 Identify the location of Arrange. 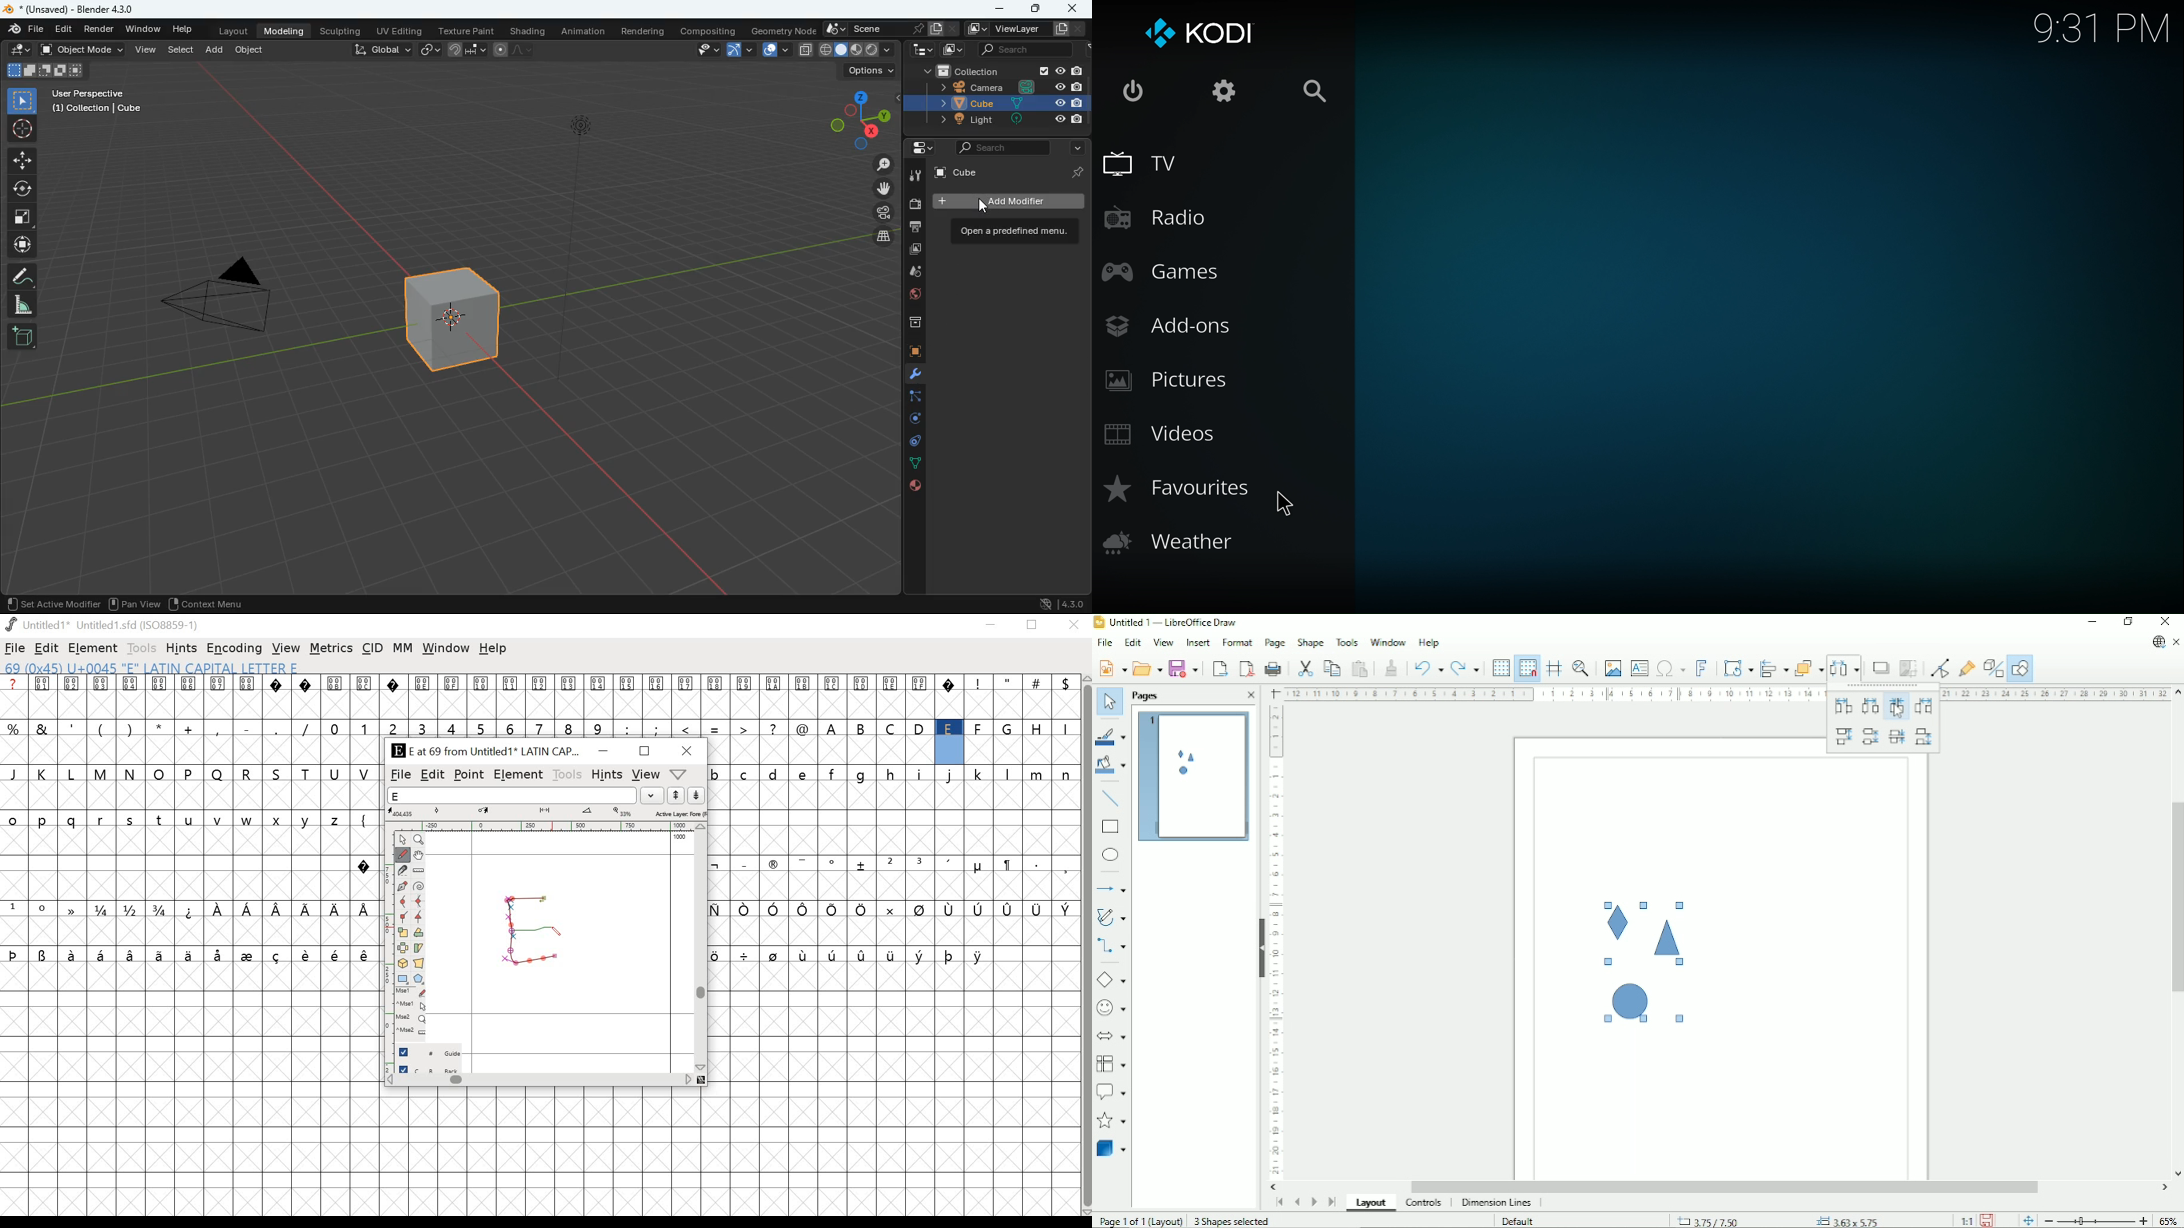
(1810, 668).